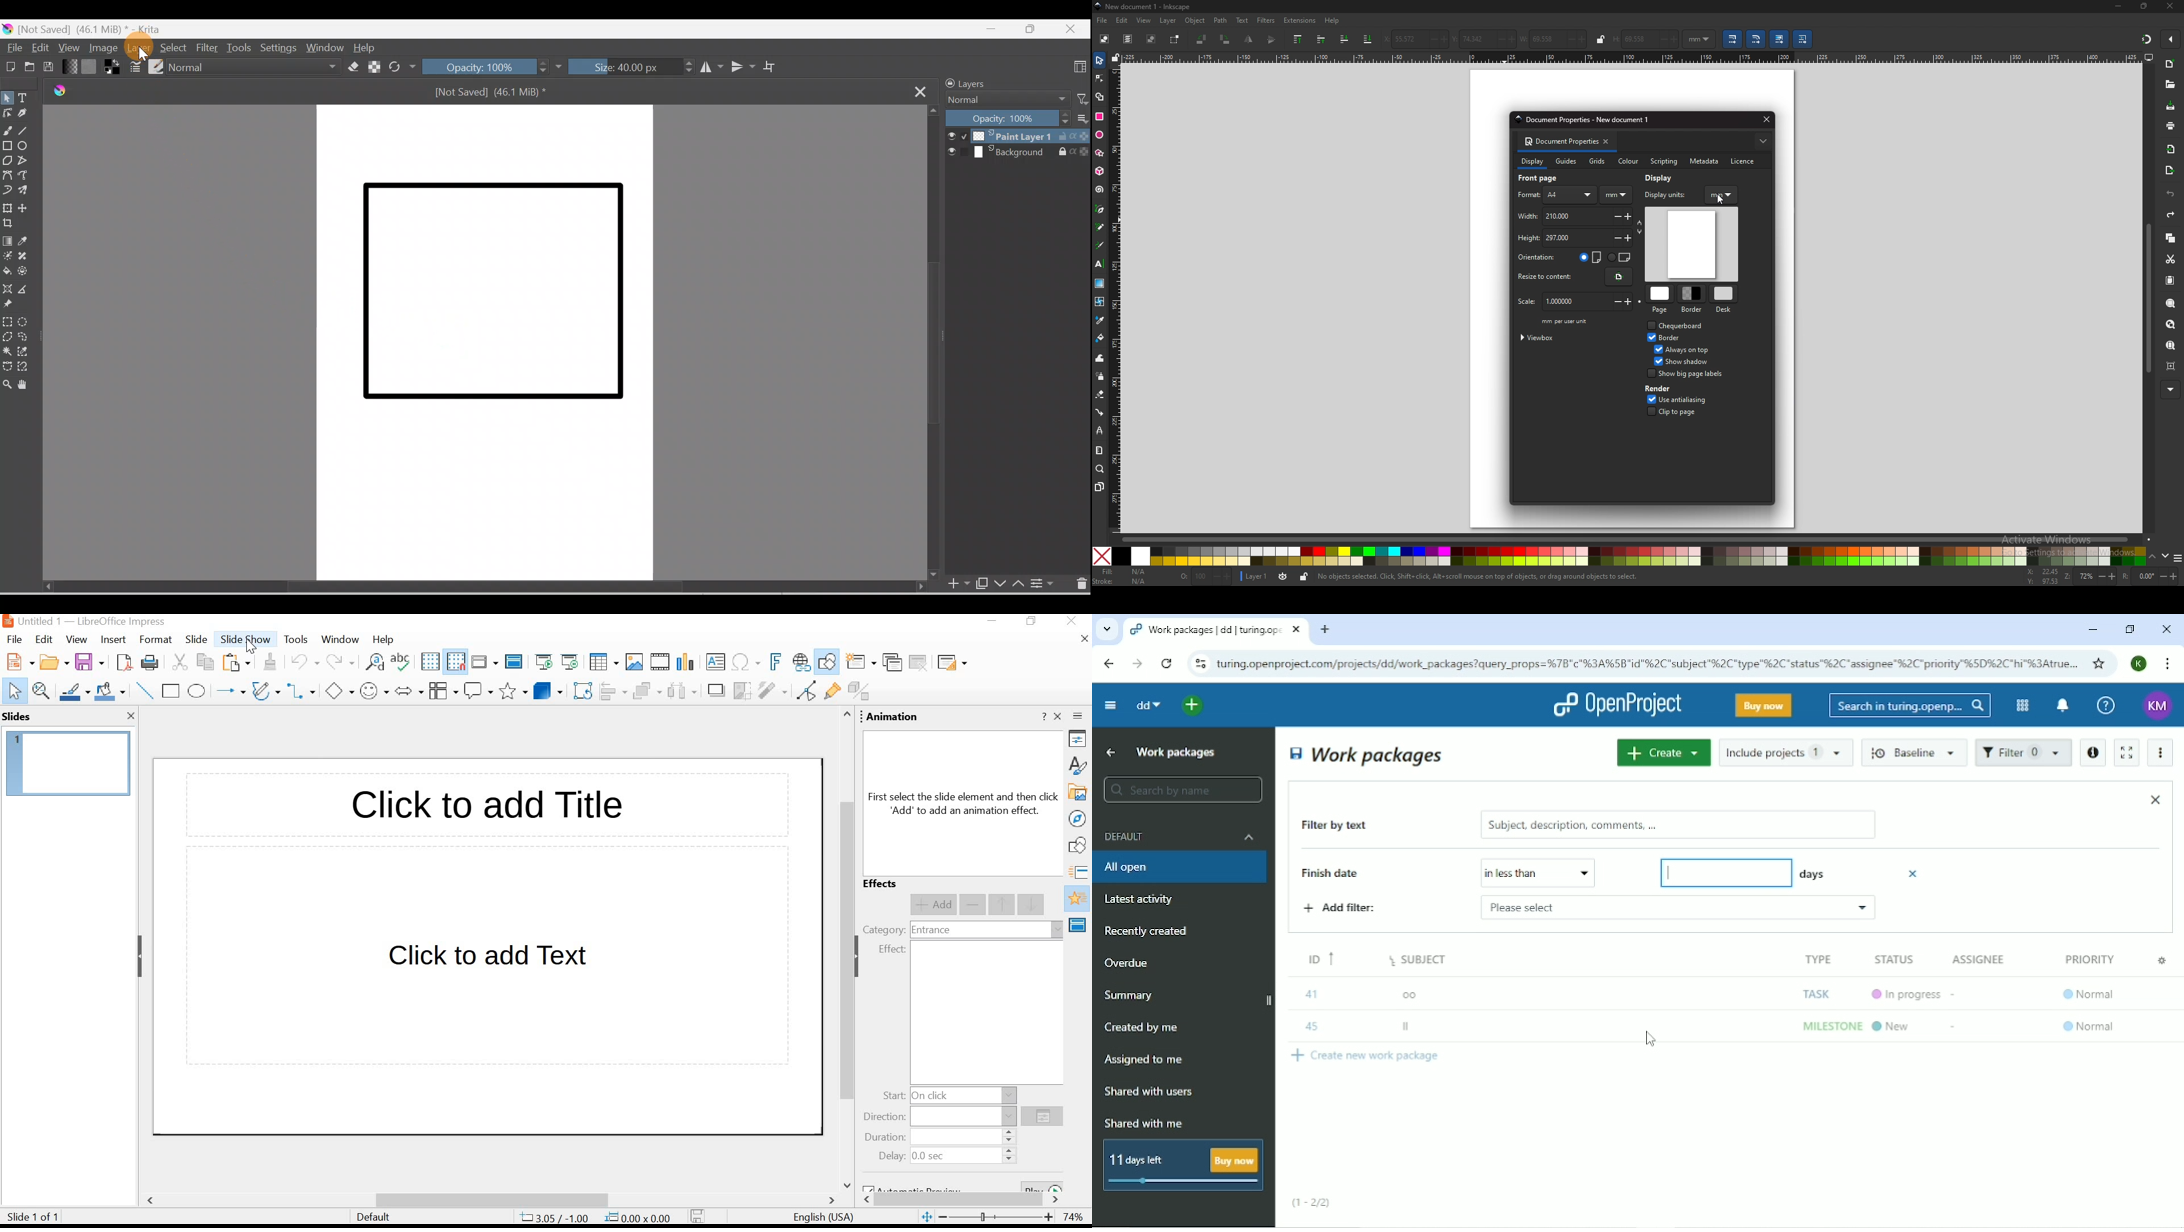 The image size is (2184, 1232). What do you see at coordinates (493, 1201) in the screenshot?
I see `scroll bar` at bounding box center [493, 1201].